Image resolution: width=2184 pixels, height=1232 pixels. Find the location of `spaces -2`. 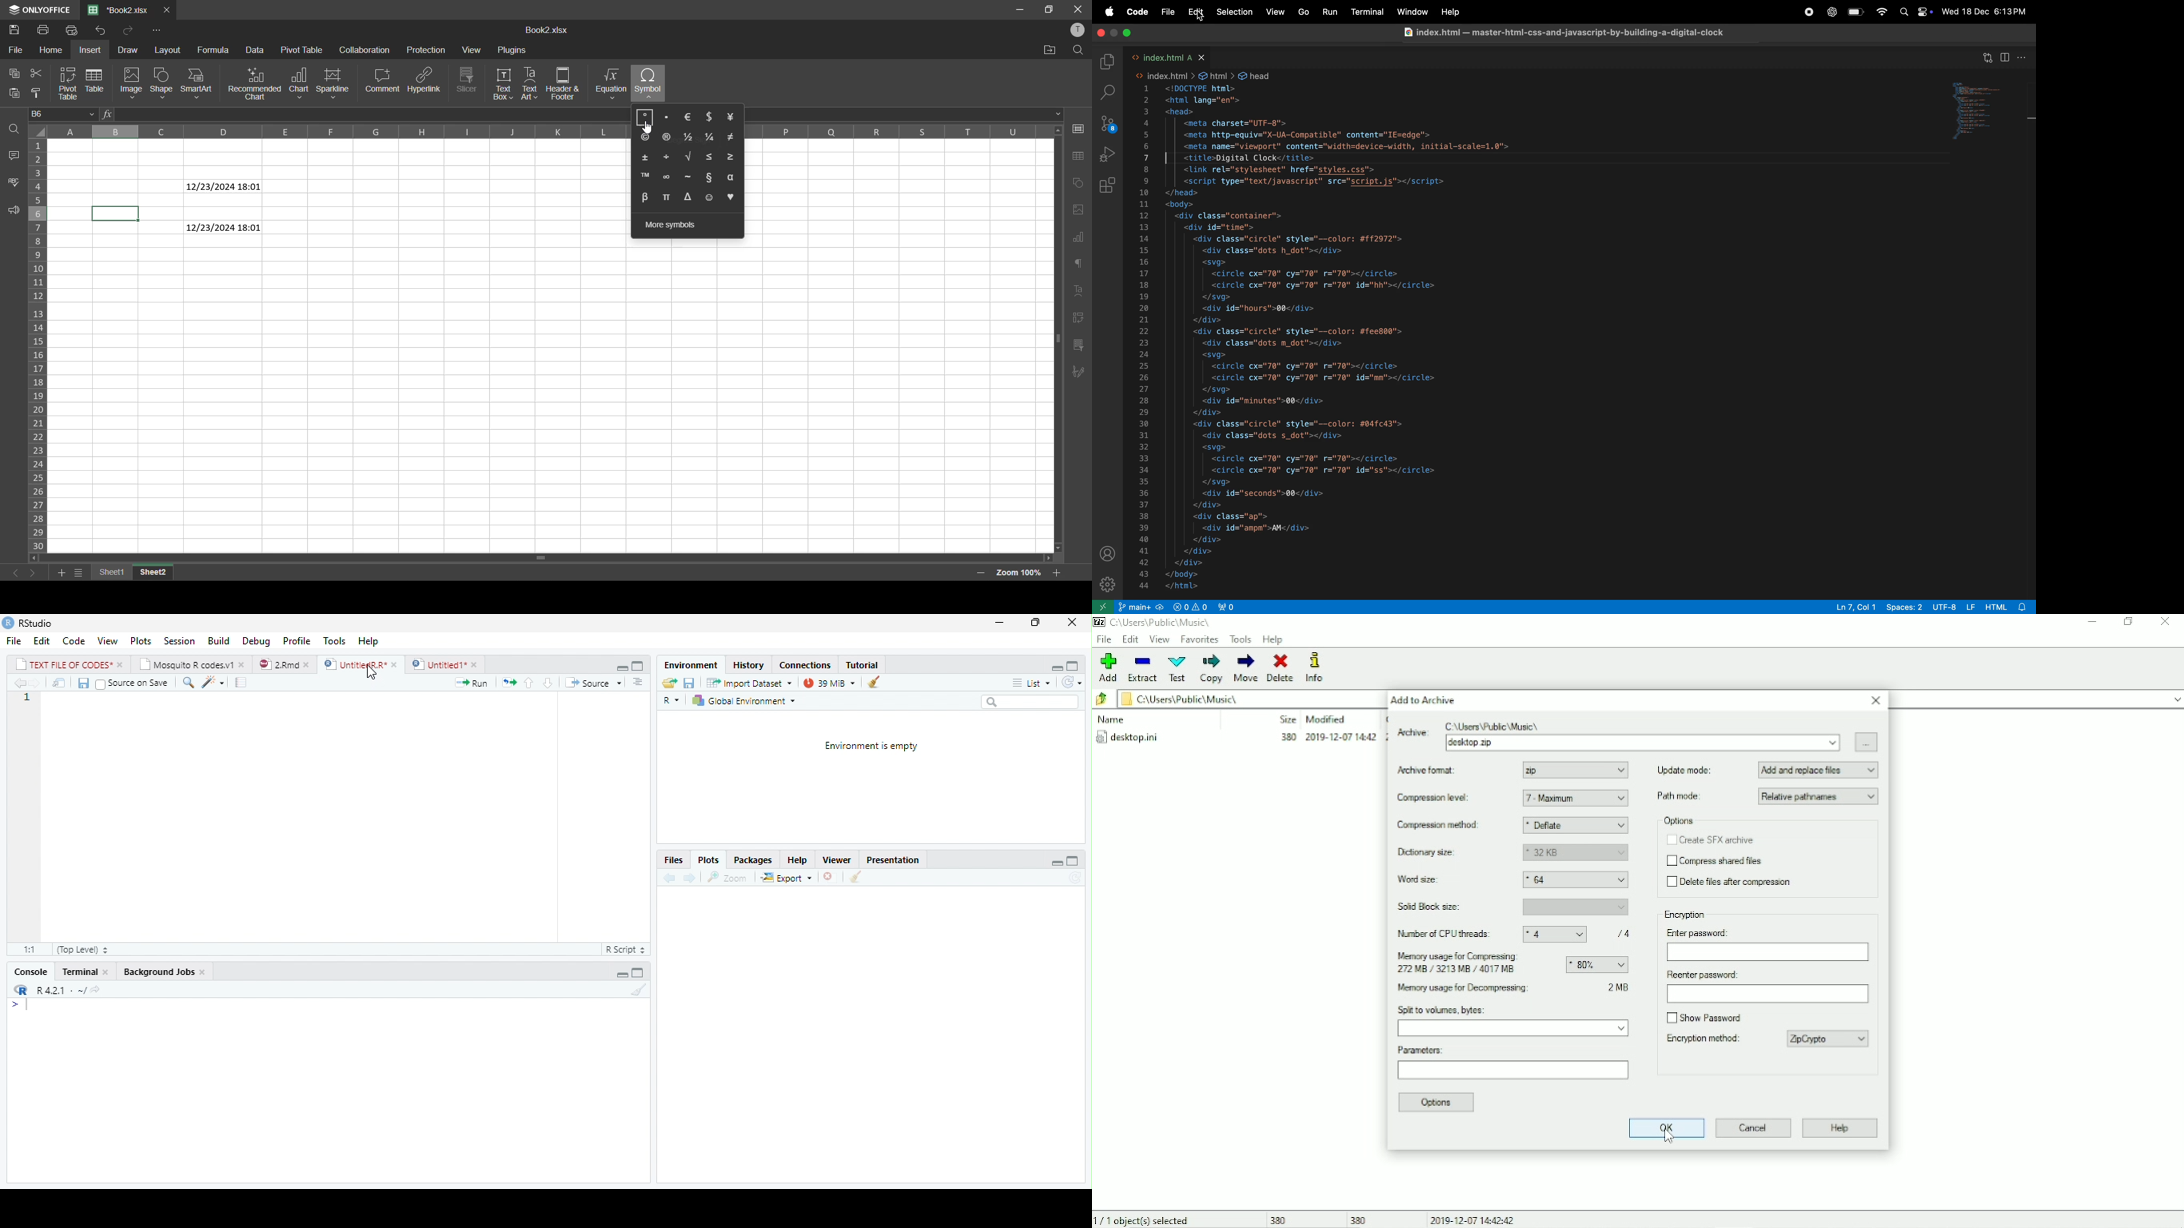

spaces -2 is located at coordinates (1903, 606).